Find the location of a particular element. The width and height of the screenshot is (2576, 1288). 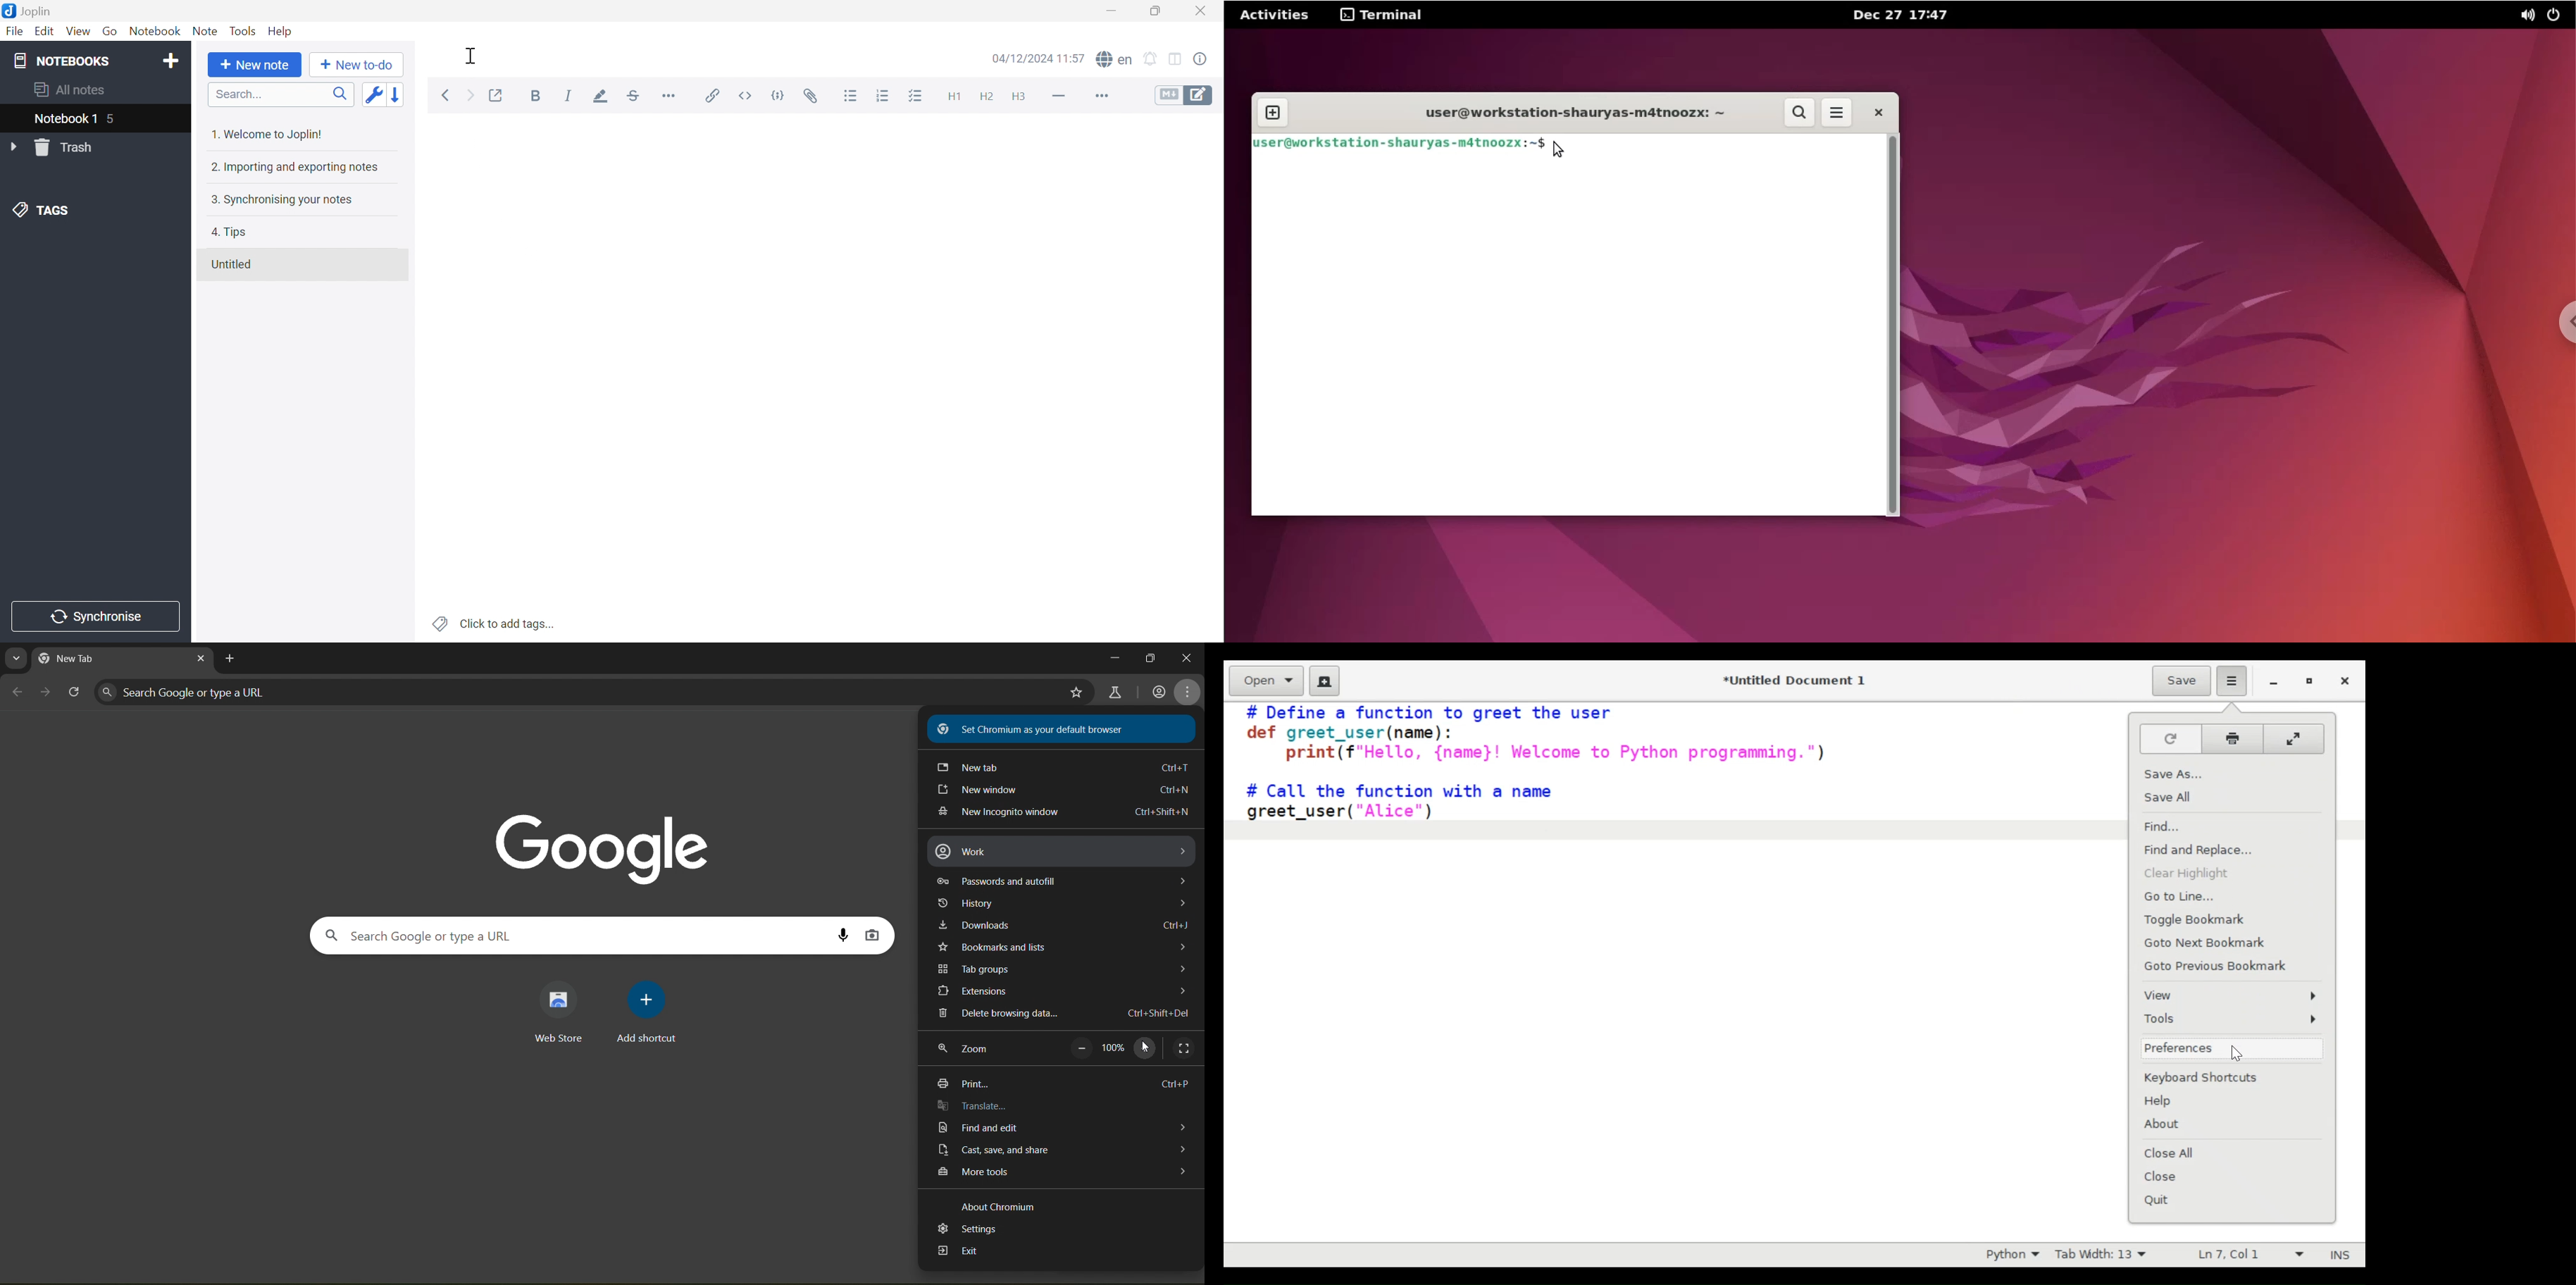

Tools is located at coordinates (2229, 1018).